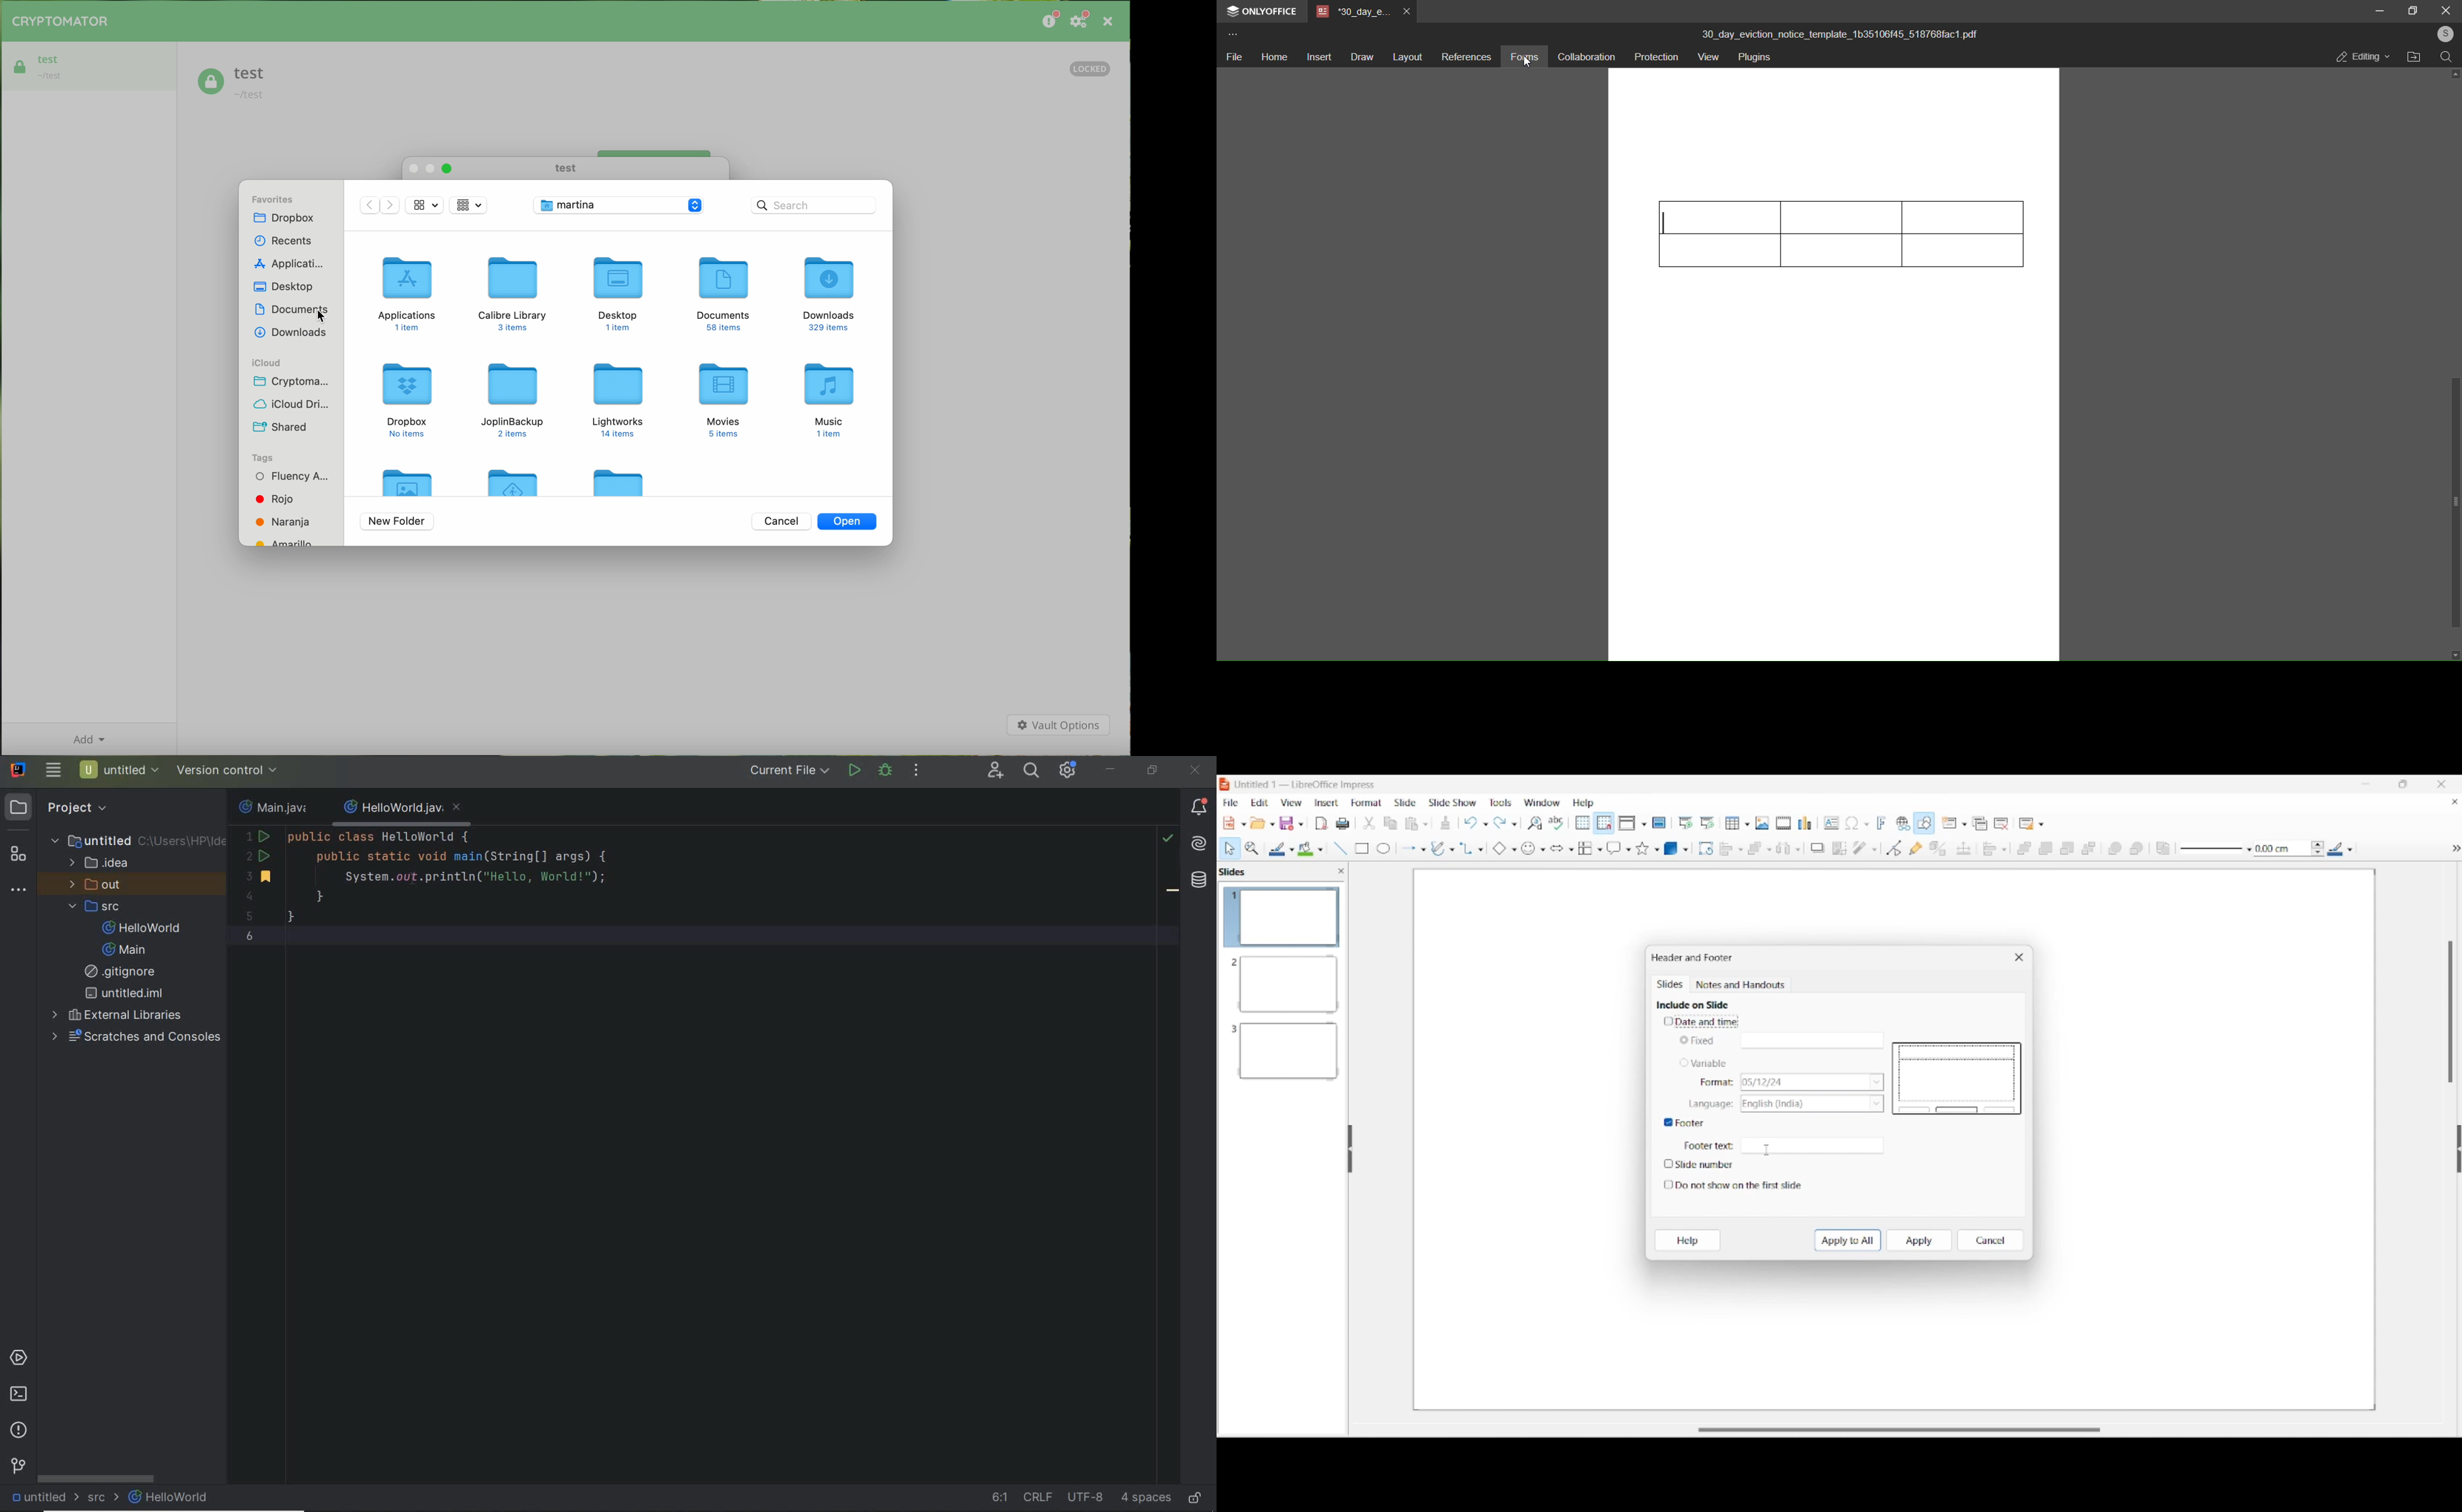 This screenshot has height=1512, width=2464. Describe the element at coordinates (1501, 803) in the screenshot. I see `Tools menu` at that location.